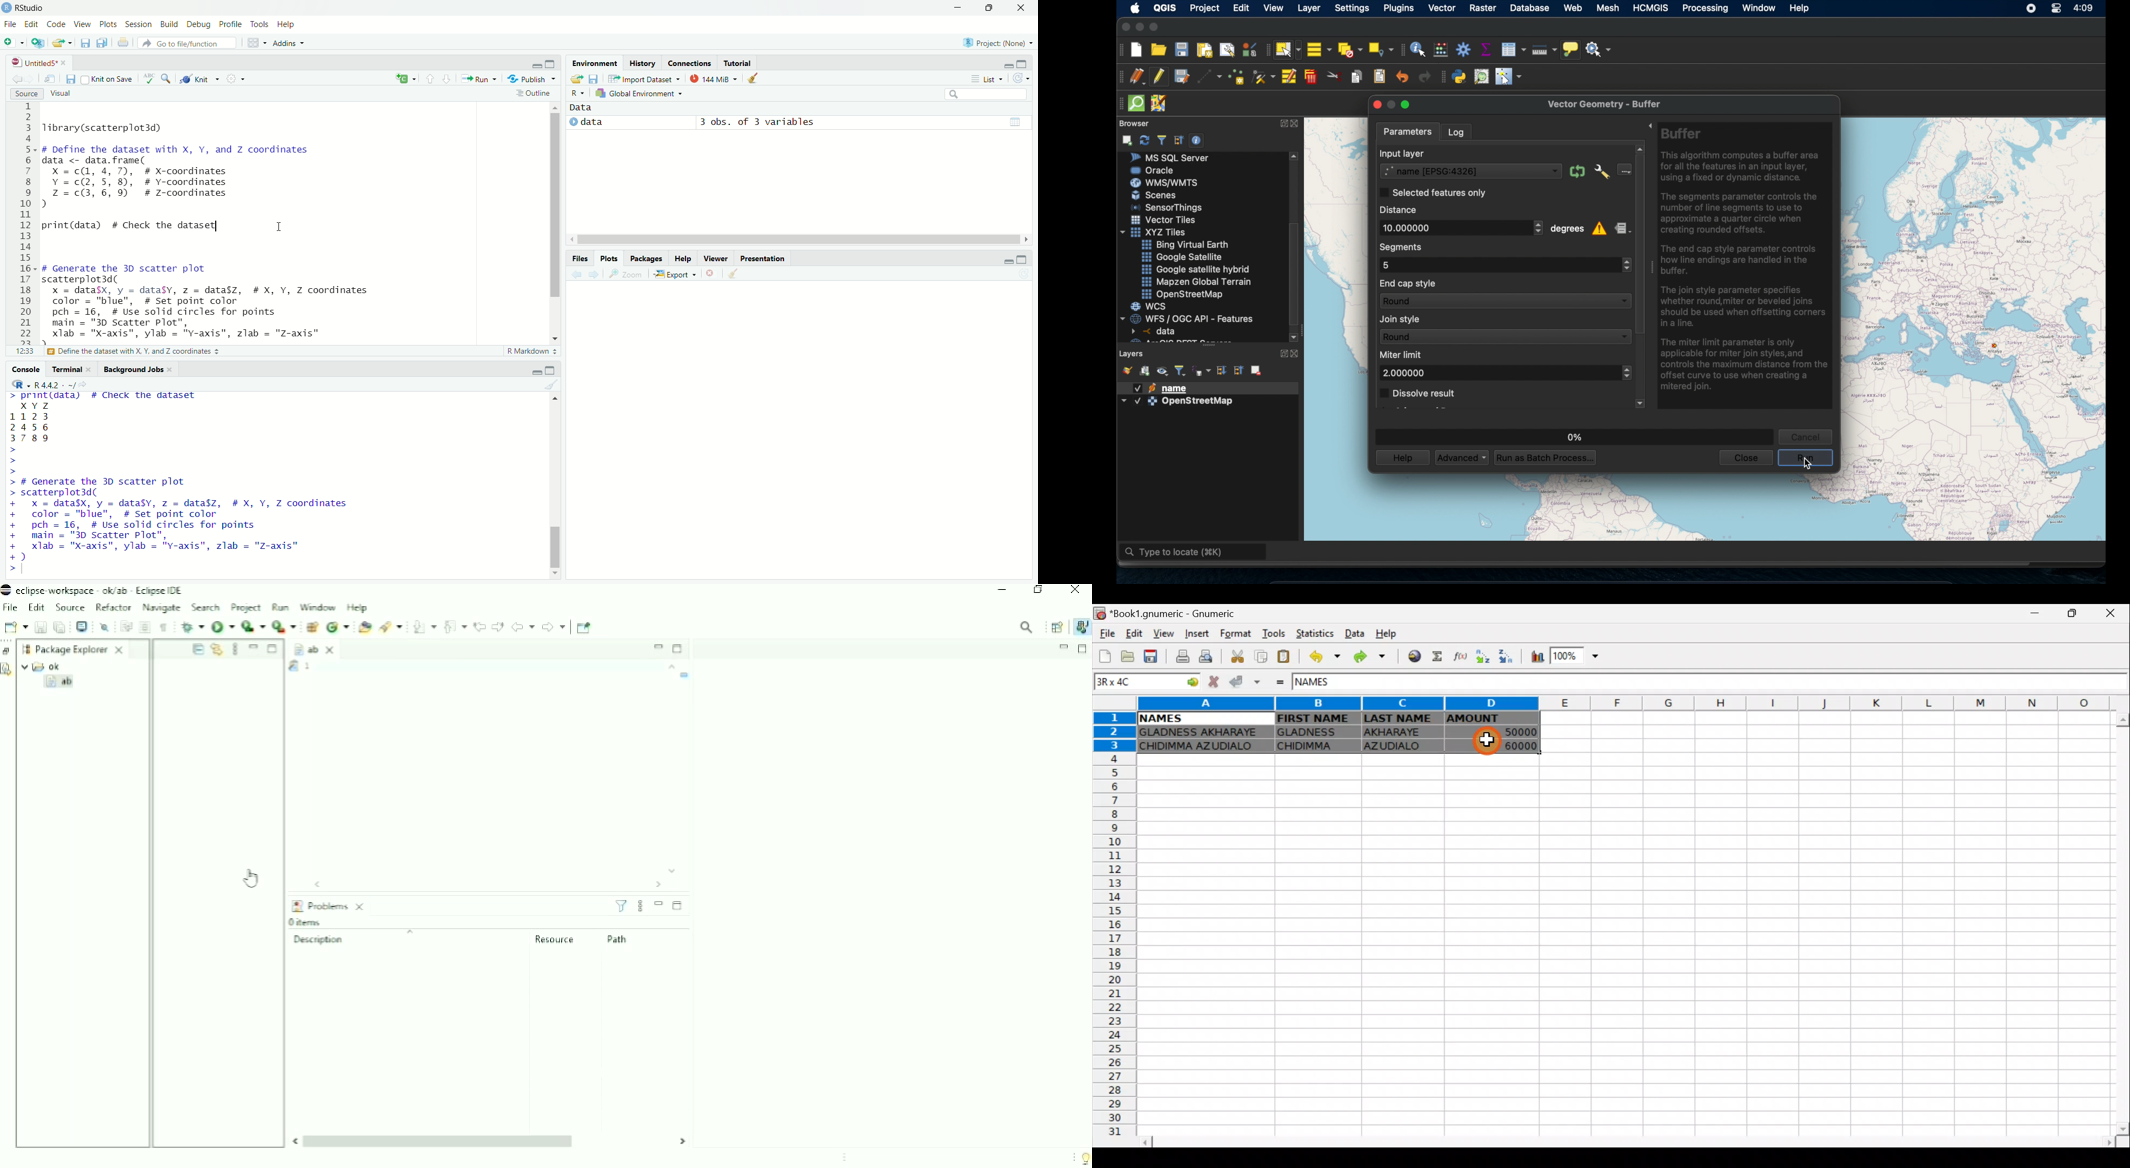 Image resolution: width=2156 pixels, height=1176 pixels. What do you see at coordinates (1283, 658) in the screenshot?
I see `Paste clipboard` at bounding box center [1283, 658].